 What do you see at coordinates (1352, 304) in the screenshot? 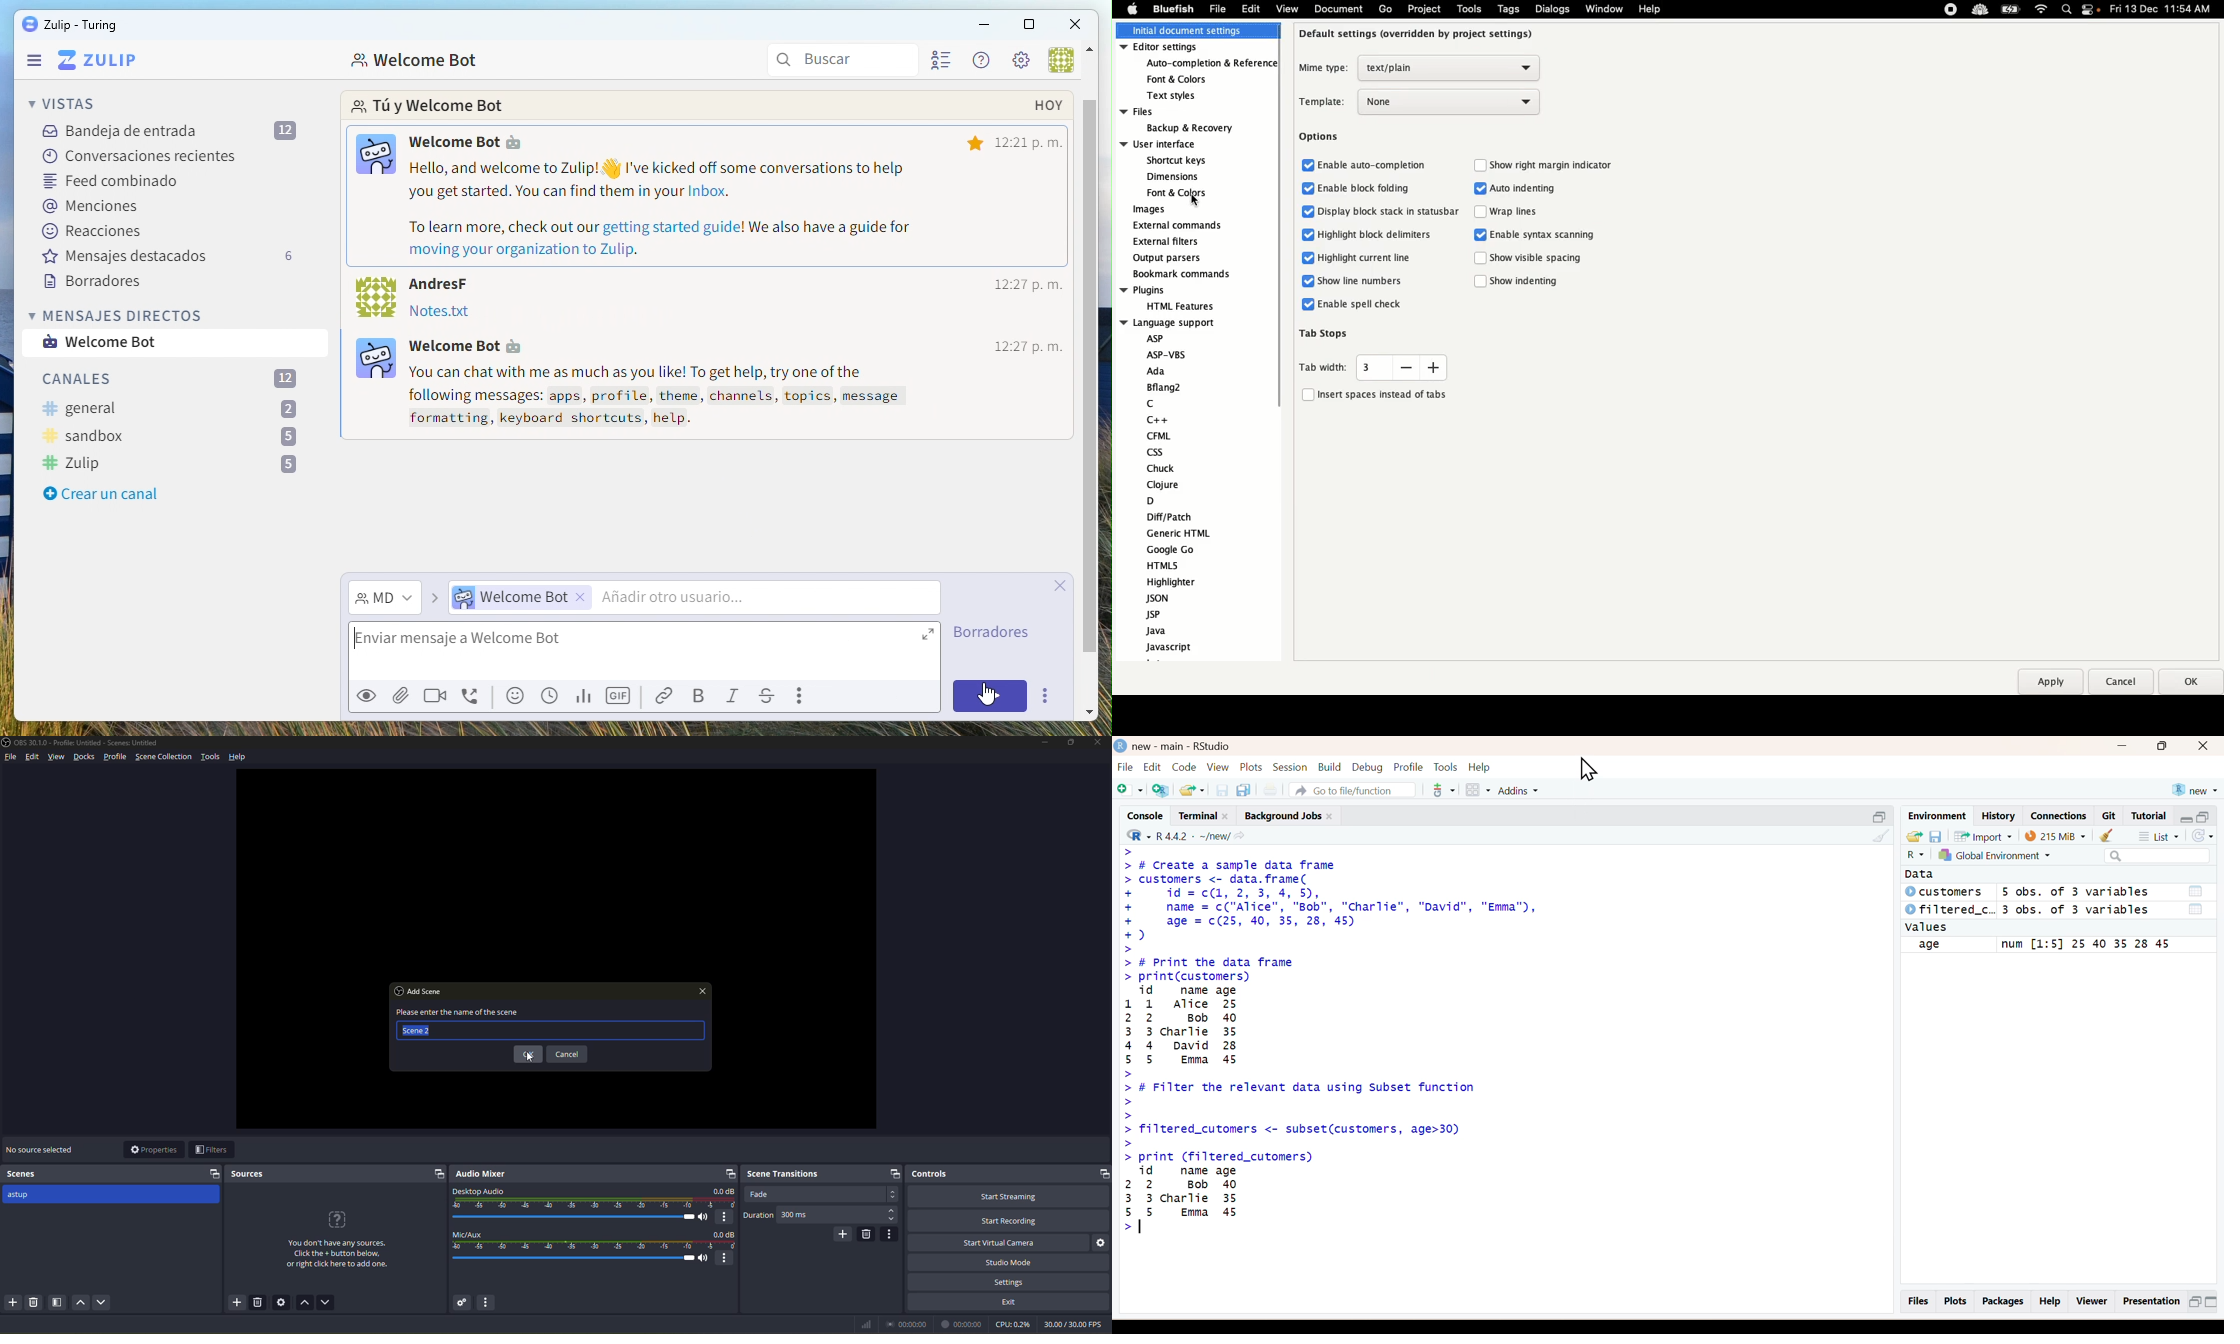
I see `Enable spell check` at bounding box center [1352, 304].